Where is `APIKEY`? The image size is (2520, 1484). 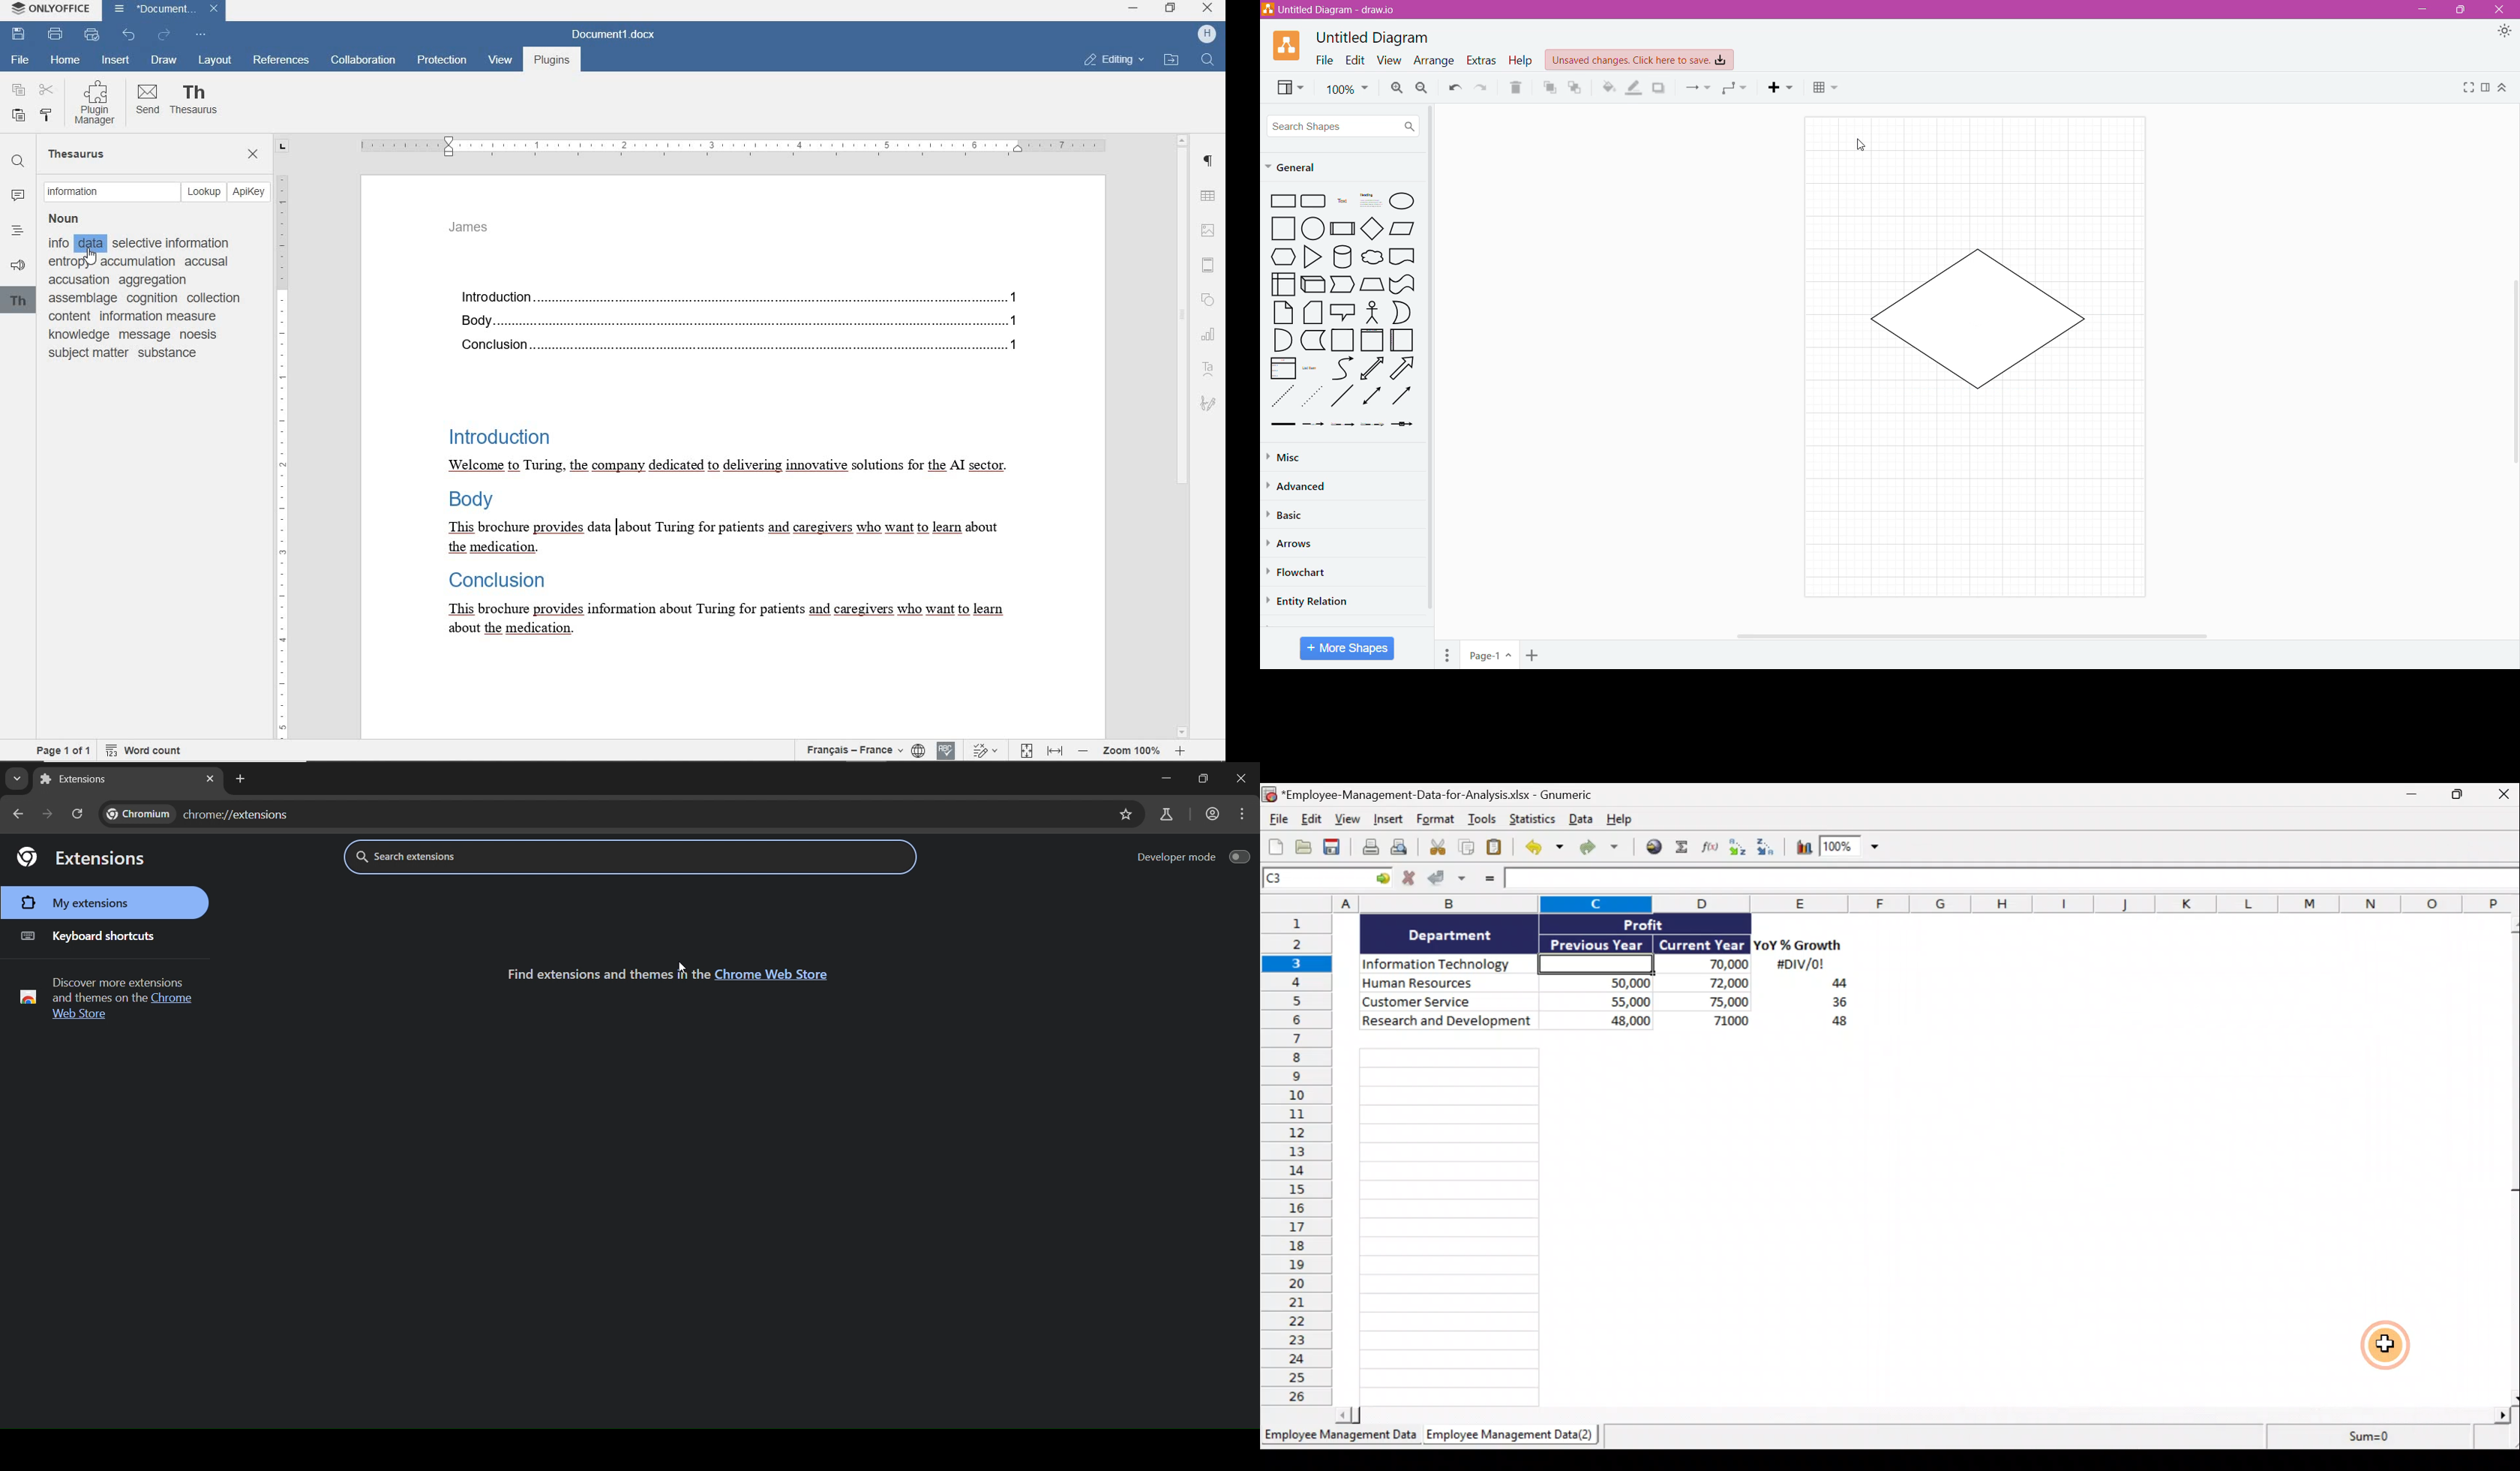 APIKEY is located at coordinates (251, 192).